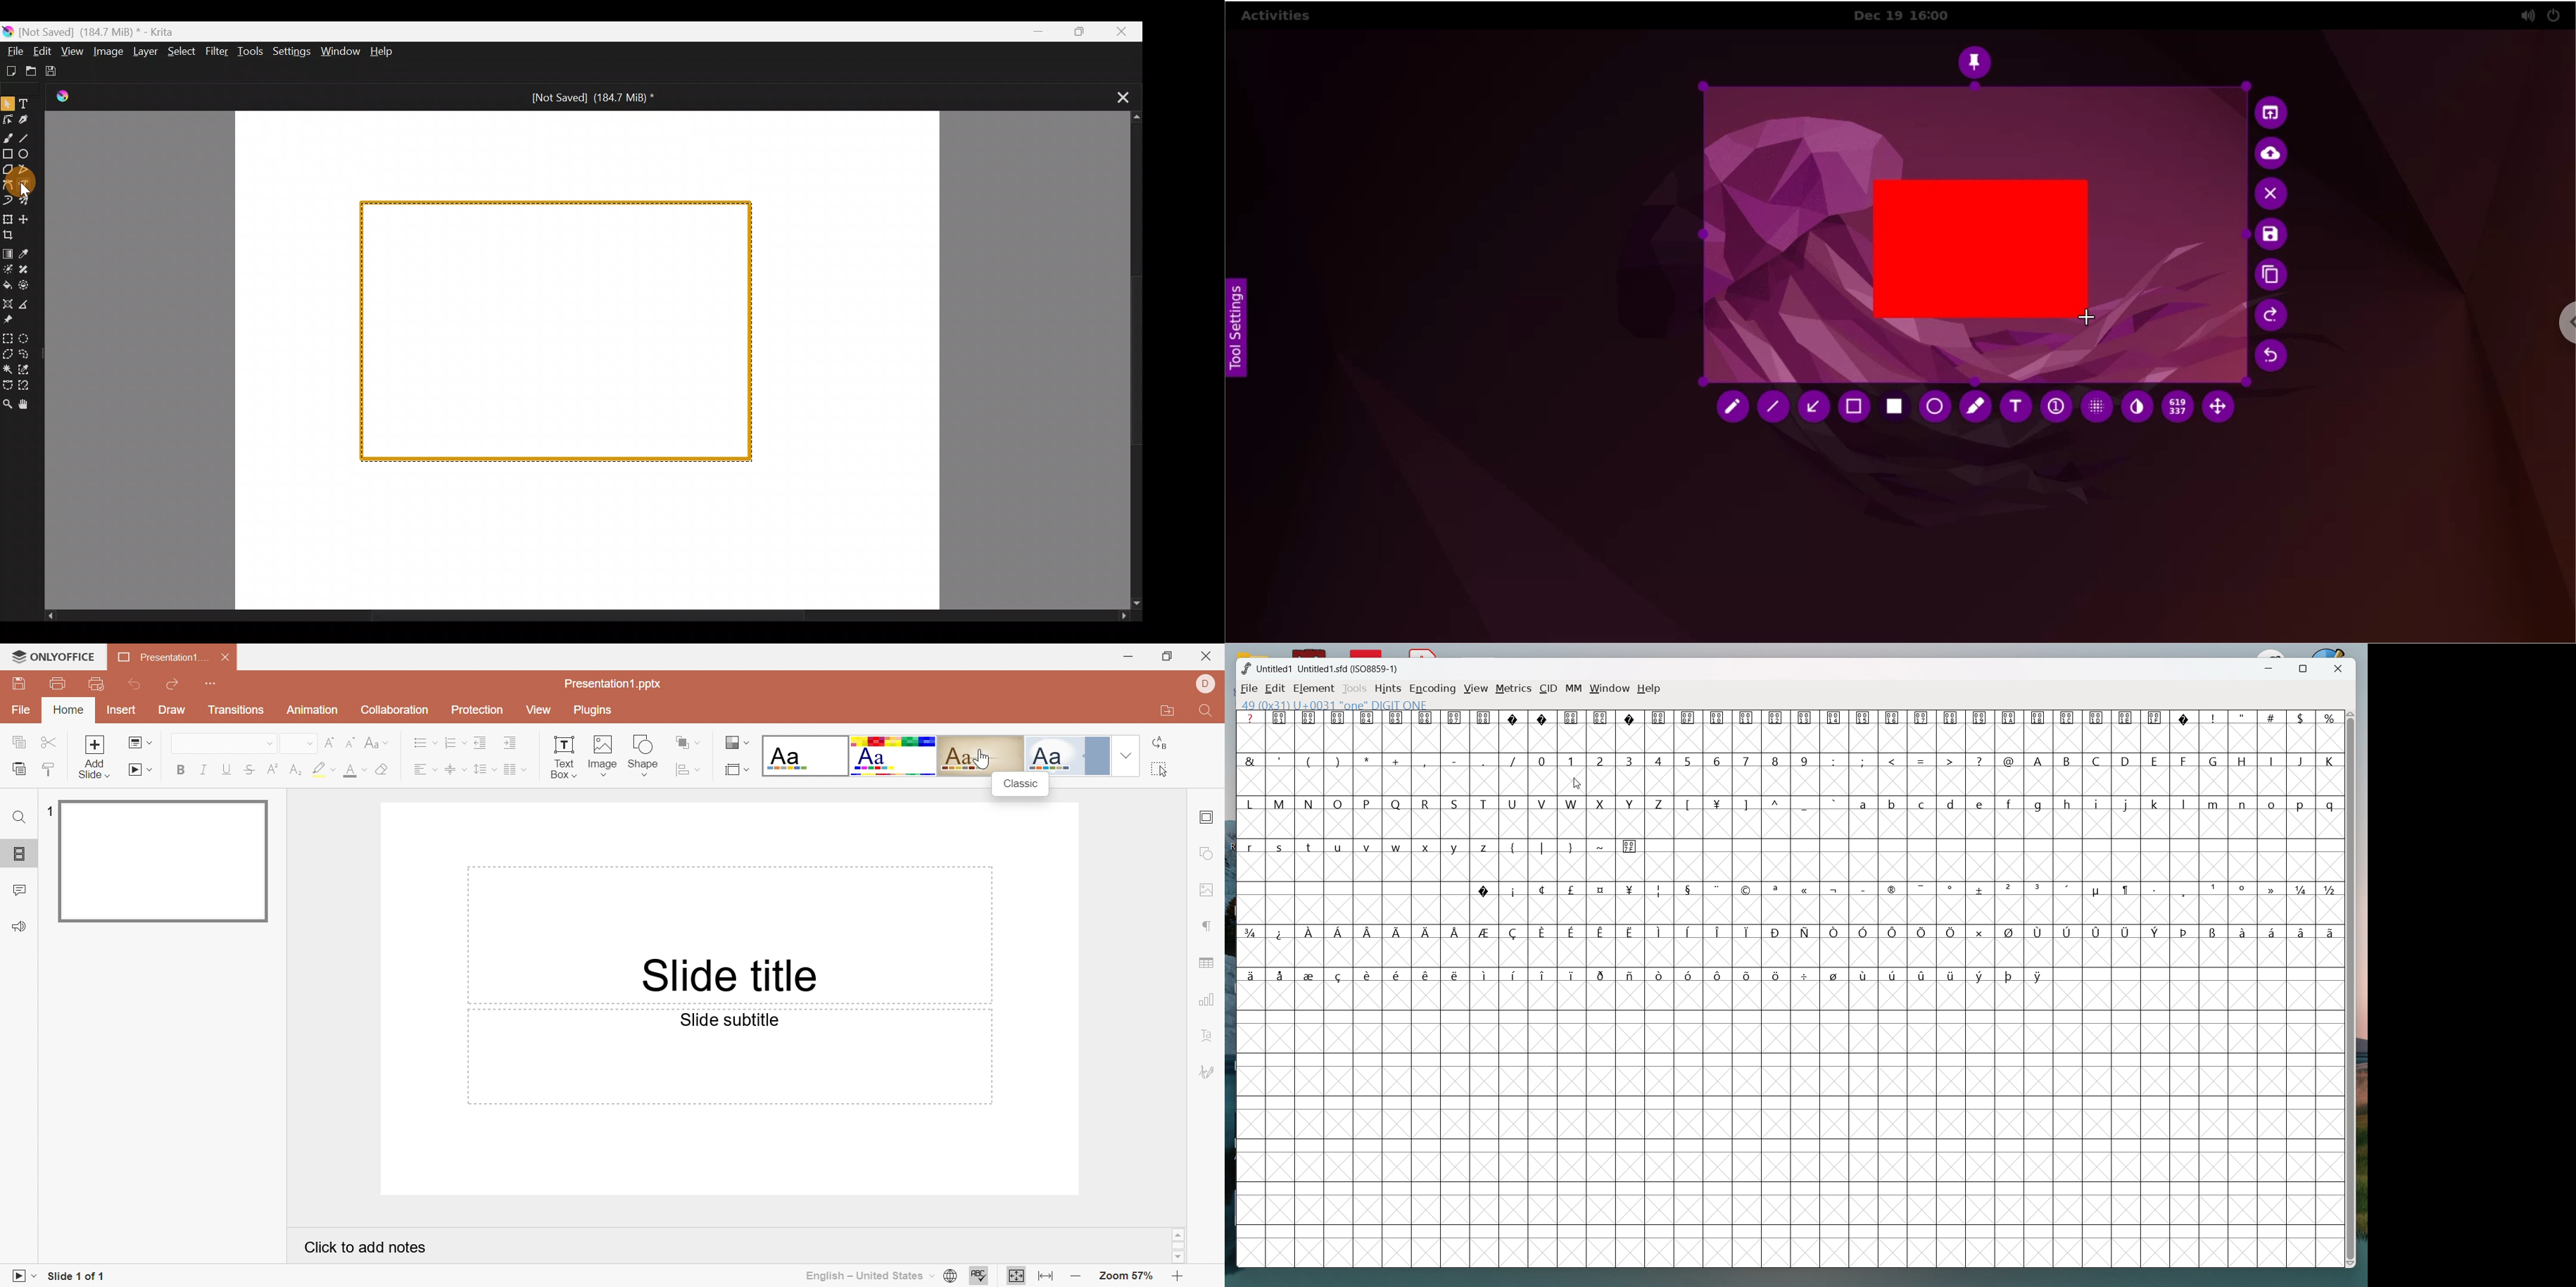  I want to click on Home, so click(68, 709).